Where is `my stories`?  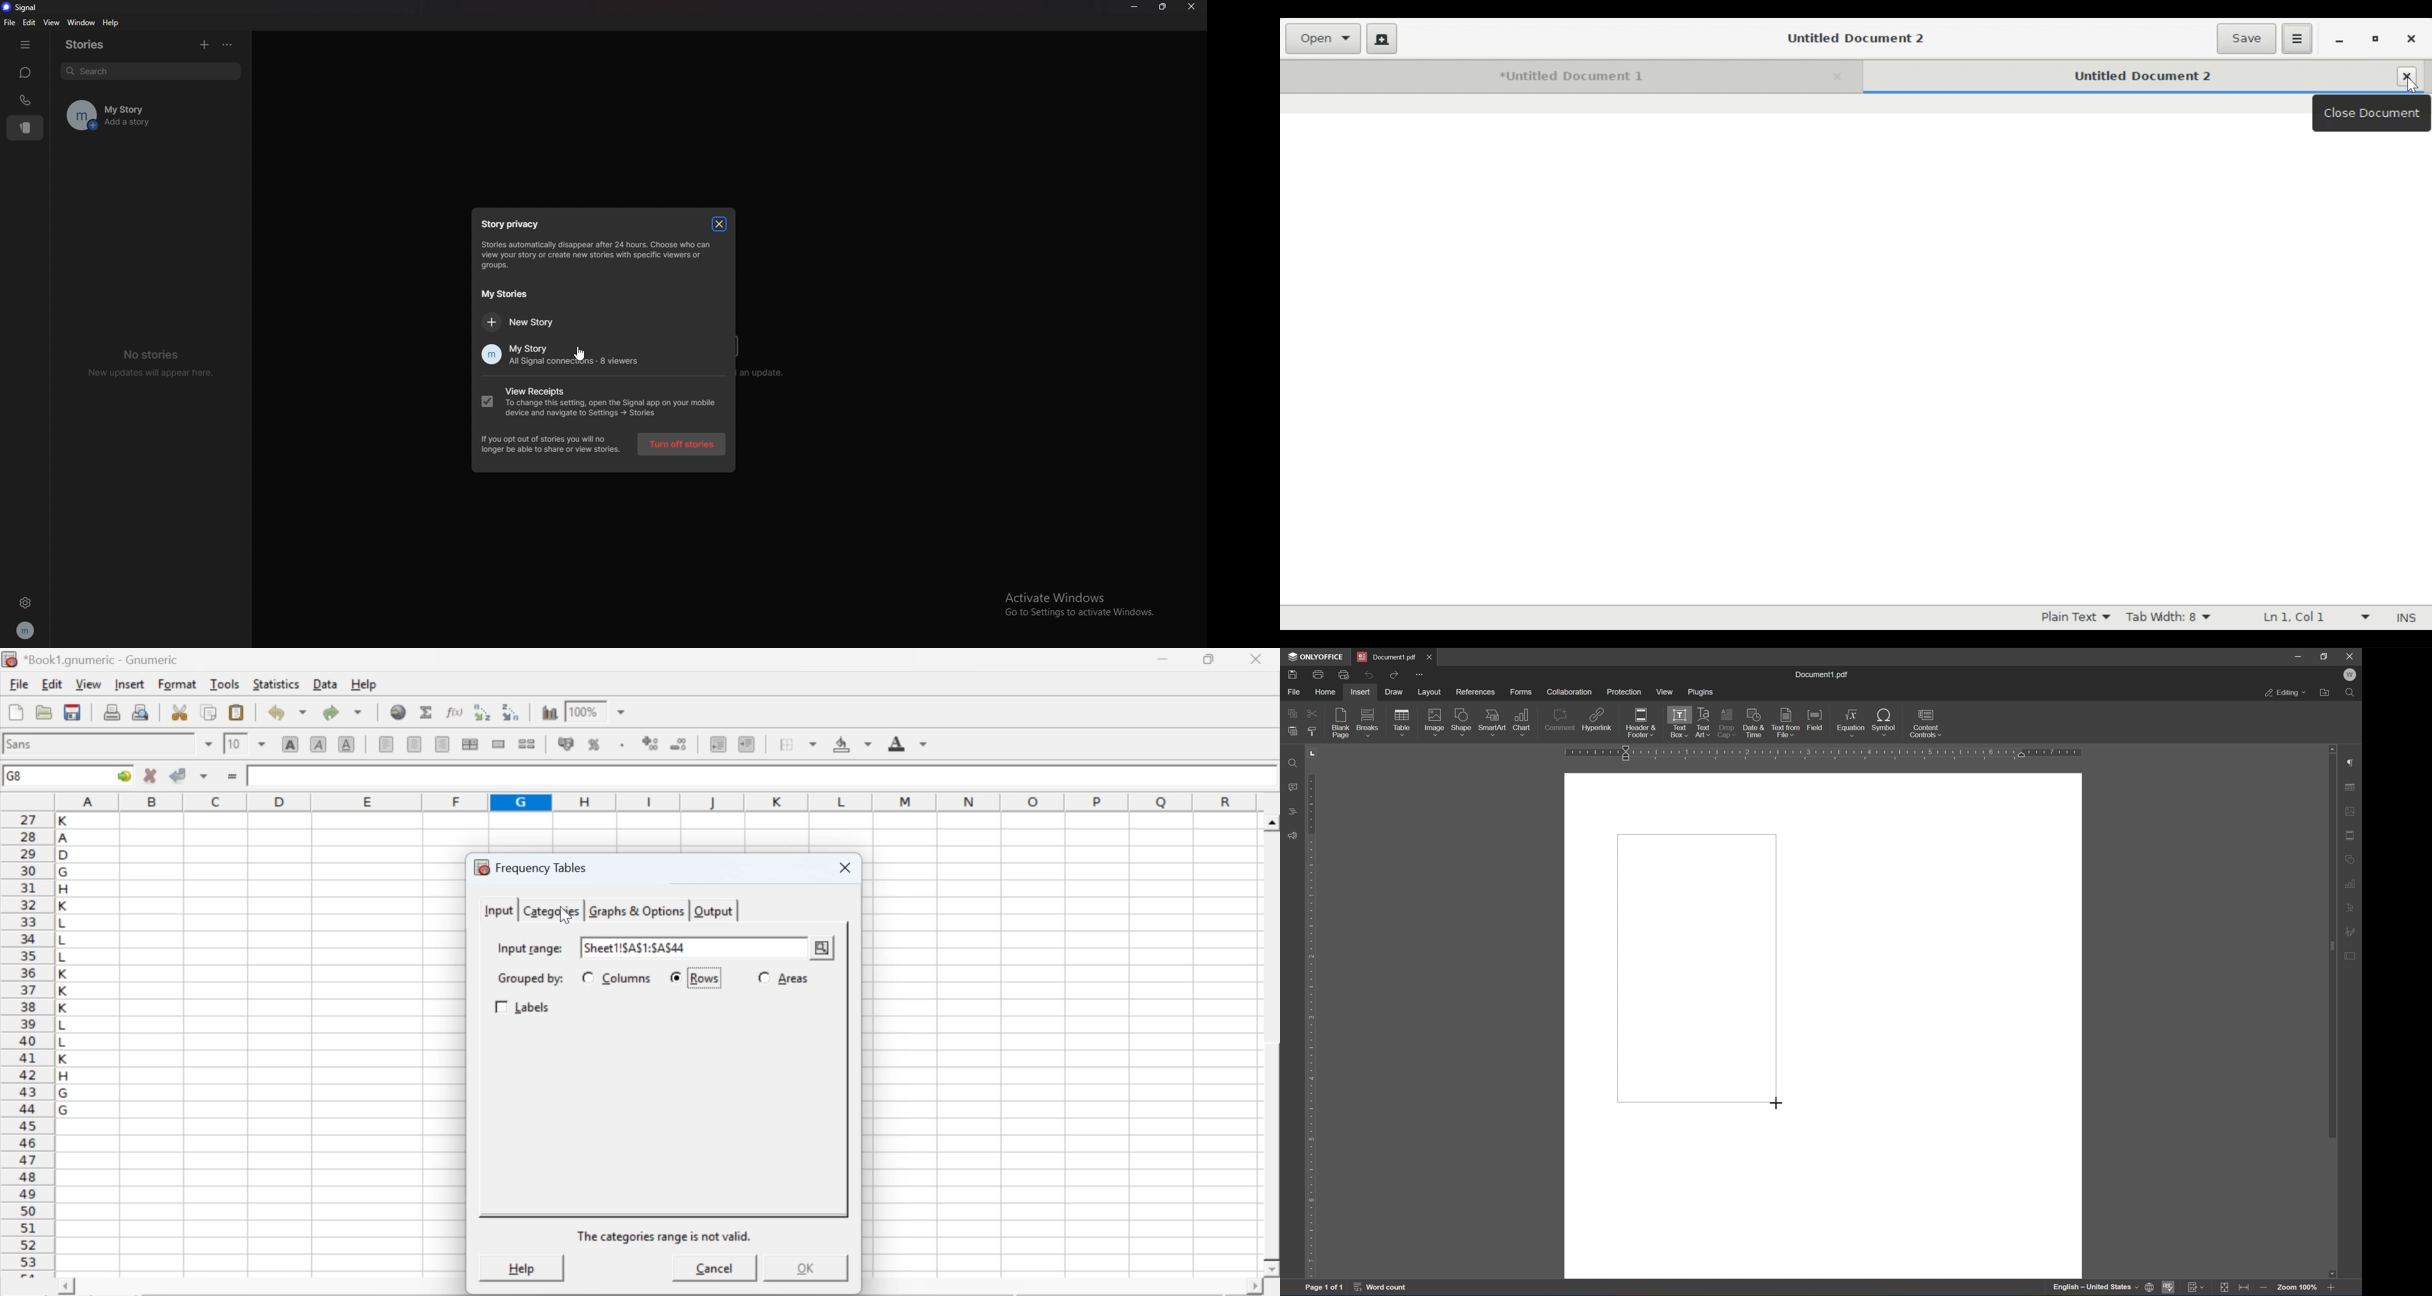 my stories is located at coordinates (510, 294).